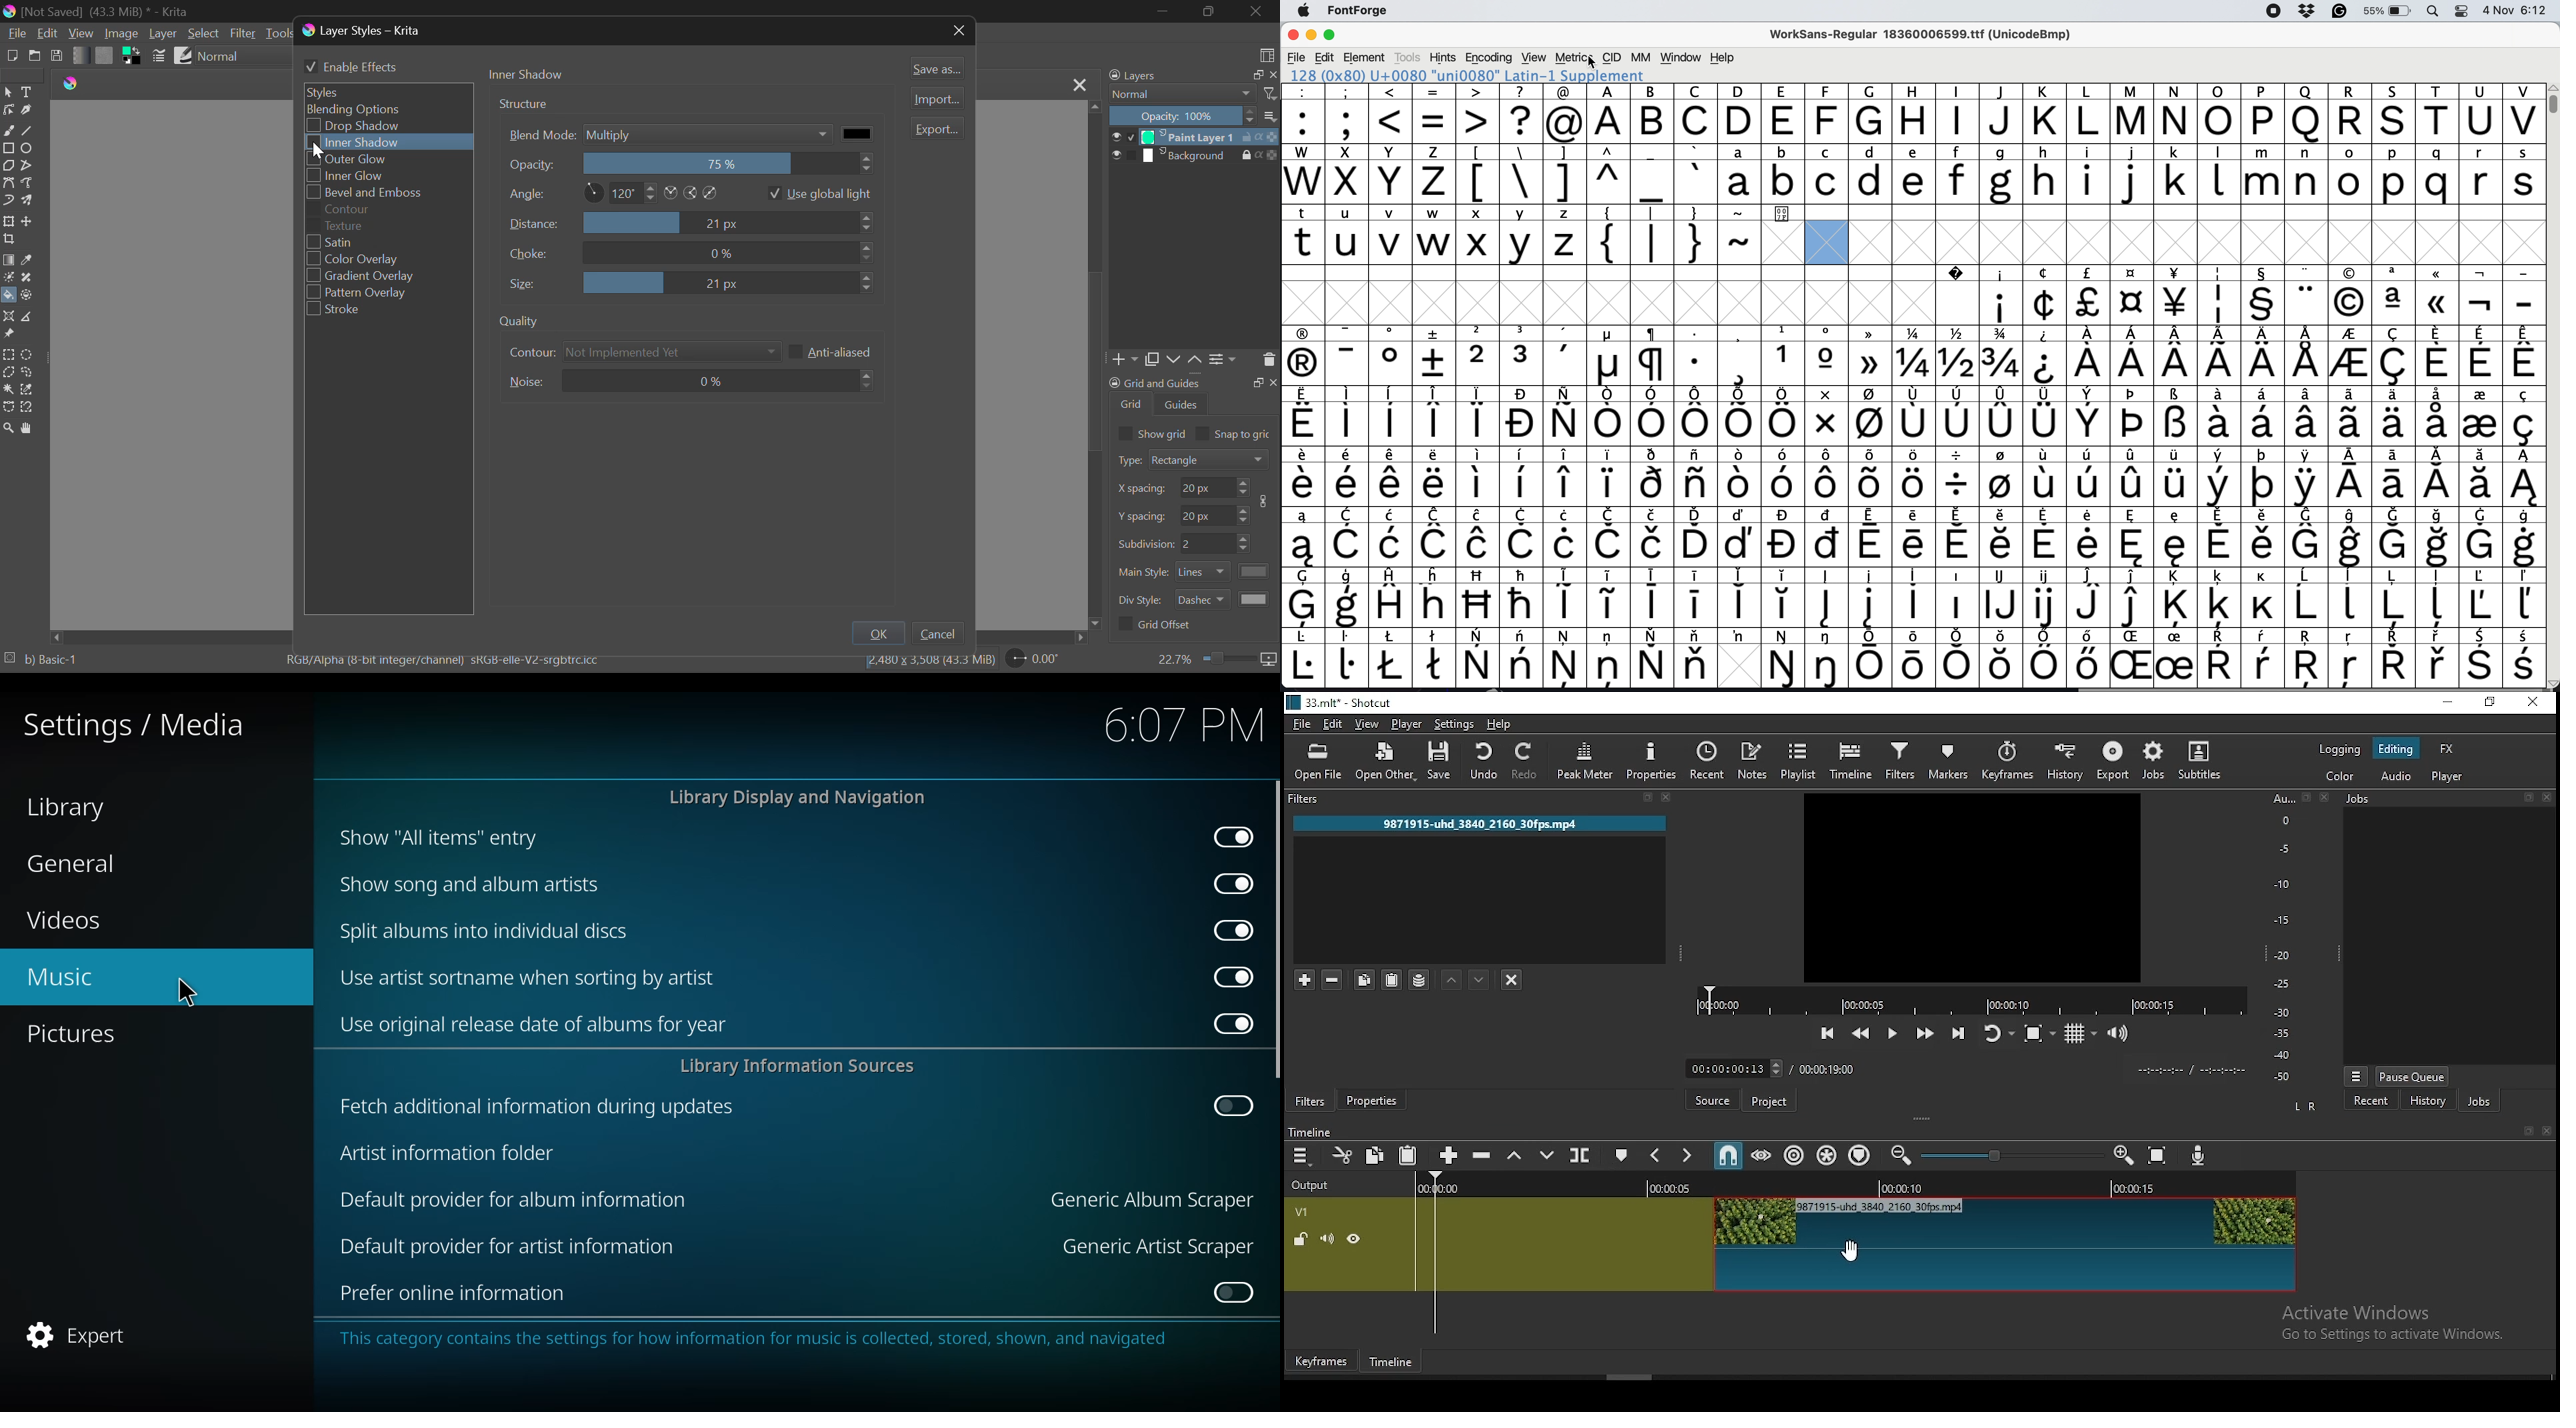  What do you see at coordinates (2342, 751) in the screenshot?
I see `logging` at bounding box center [2342, 751].